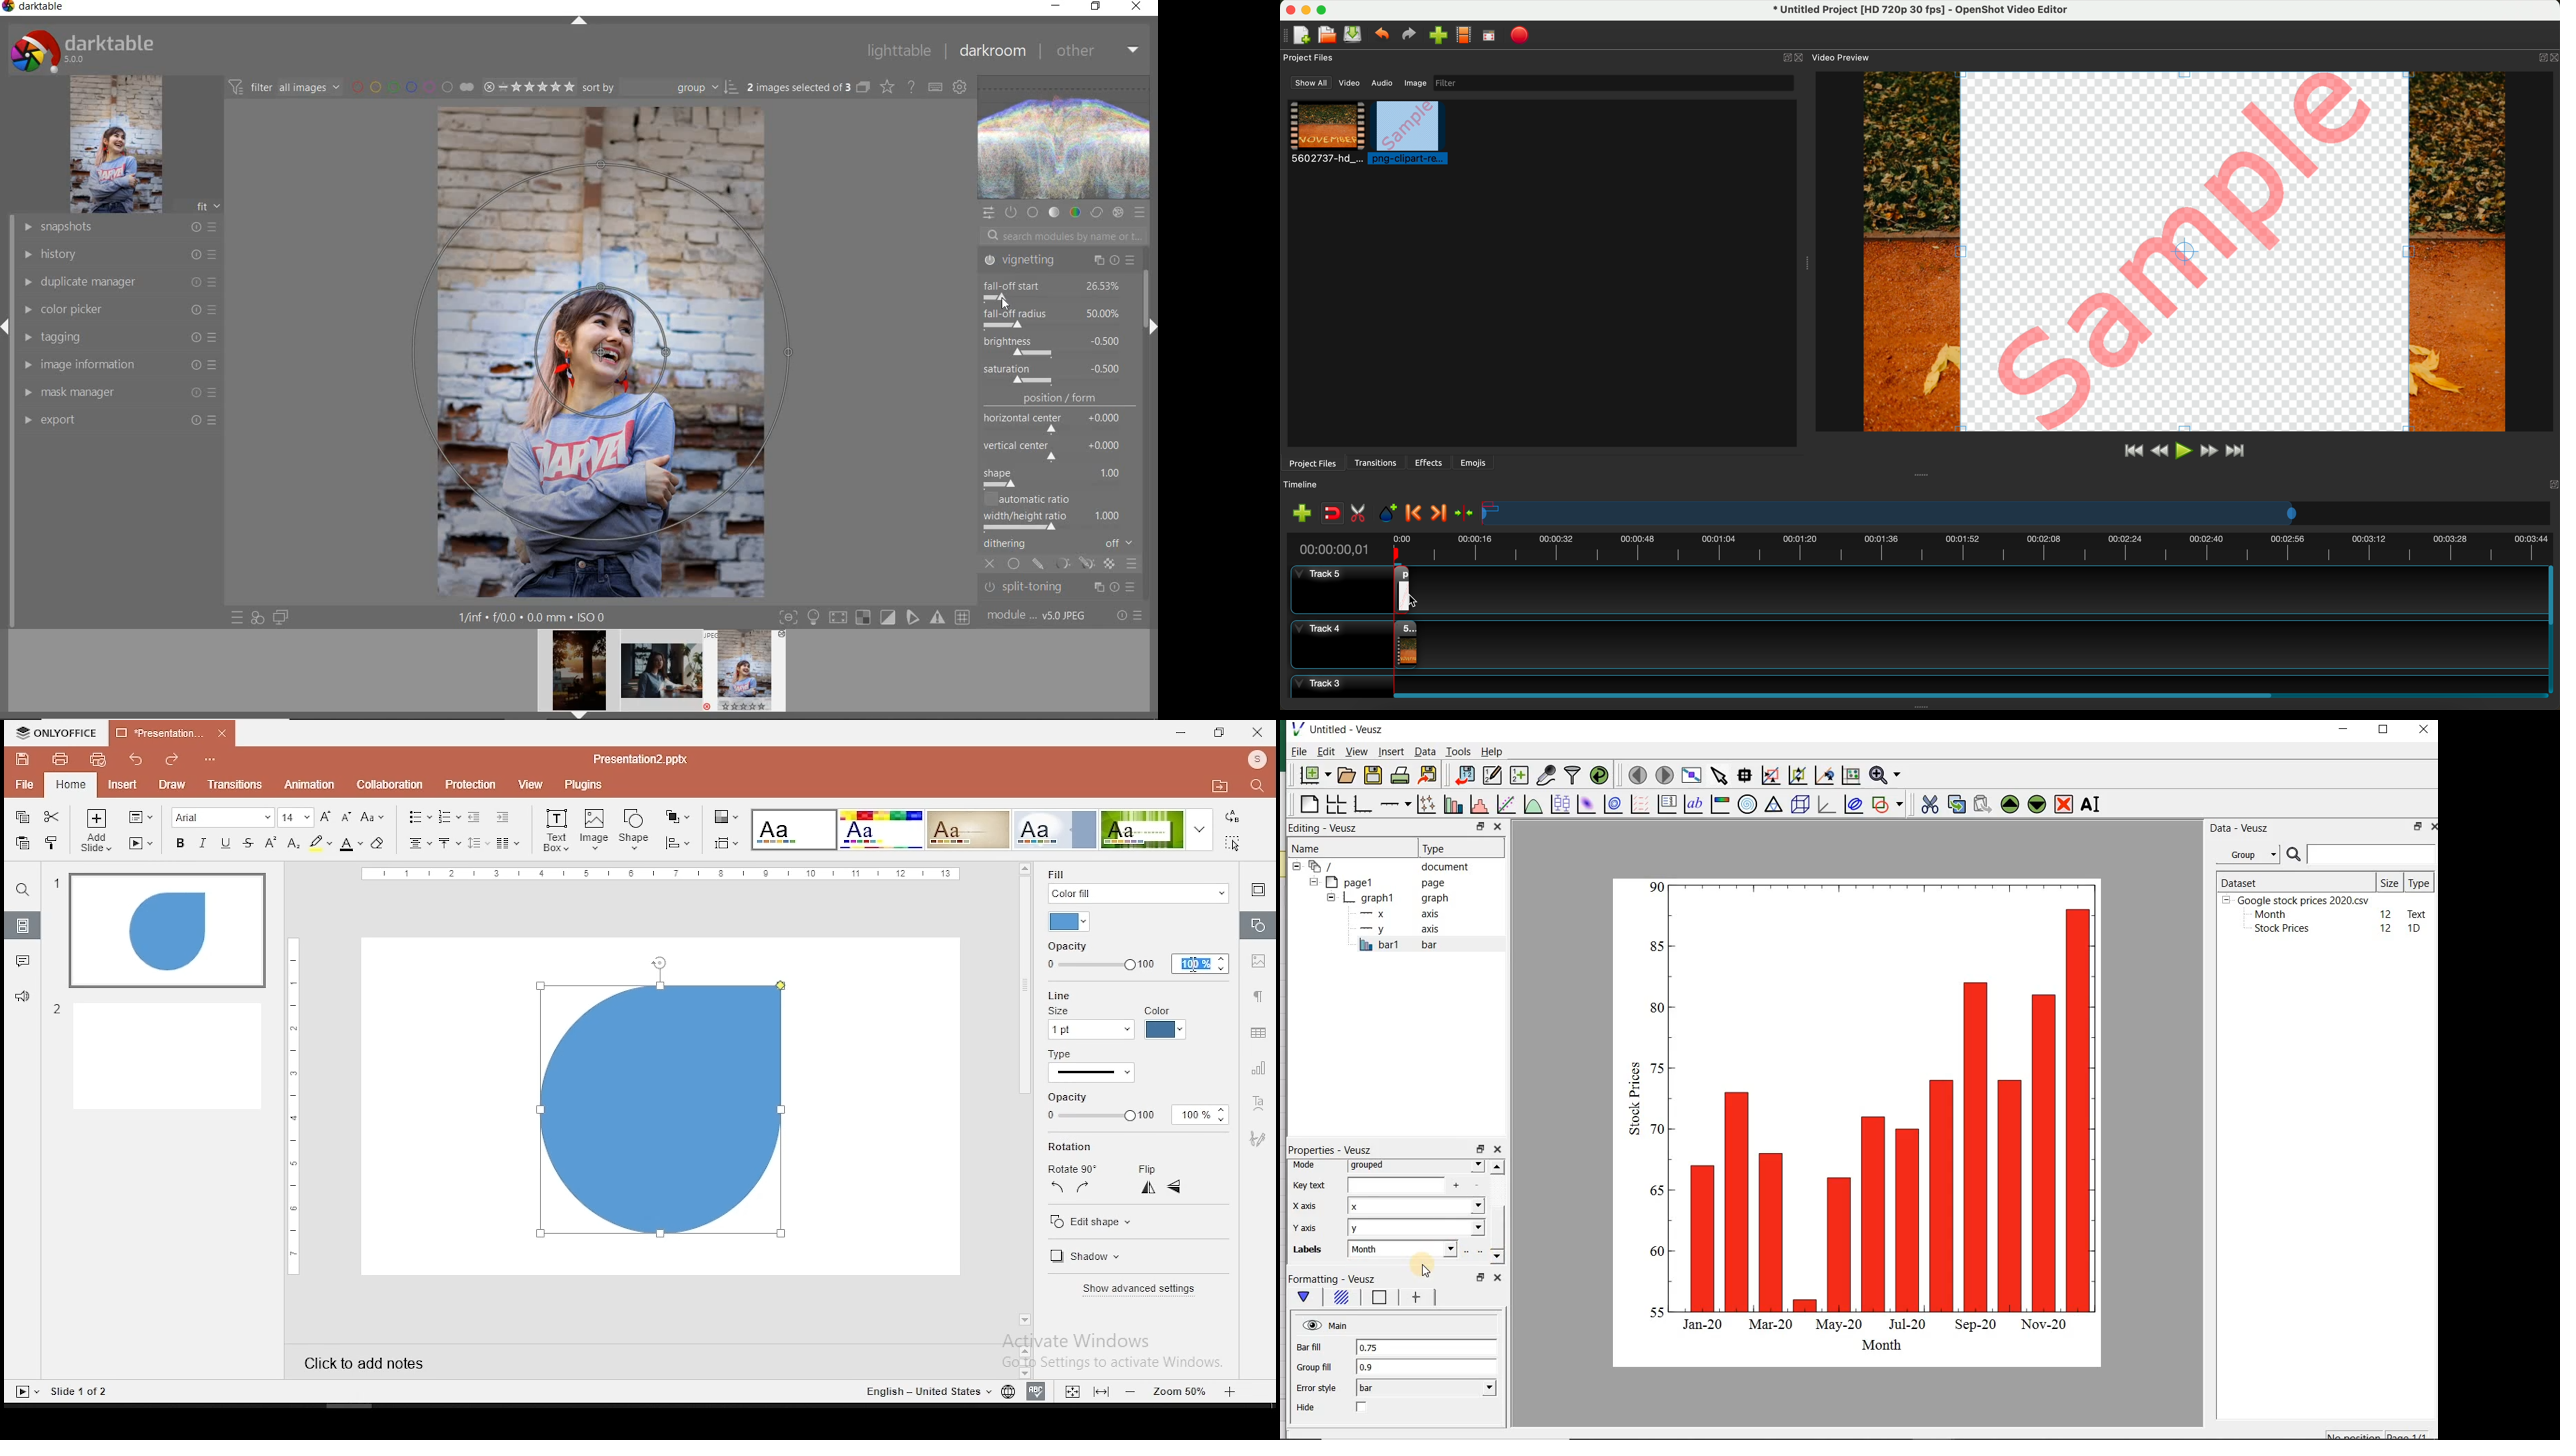 This screenshot has width=2576, height=1456. What do you see at coordinates (121, 282) in the screenshot?
I see `duplicate manager` at bounding box center [121, 282].